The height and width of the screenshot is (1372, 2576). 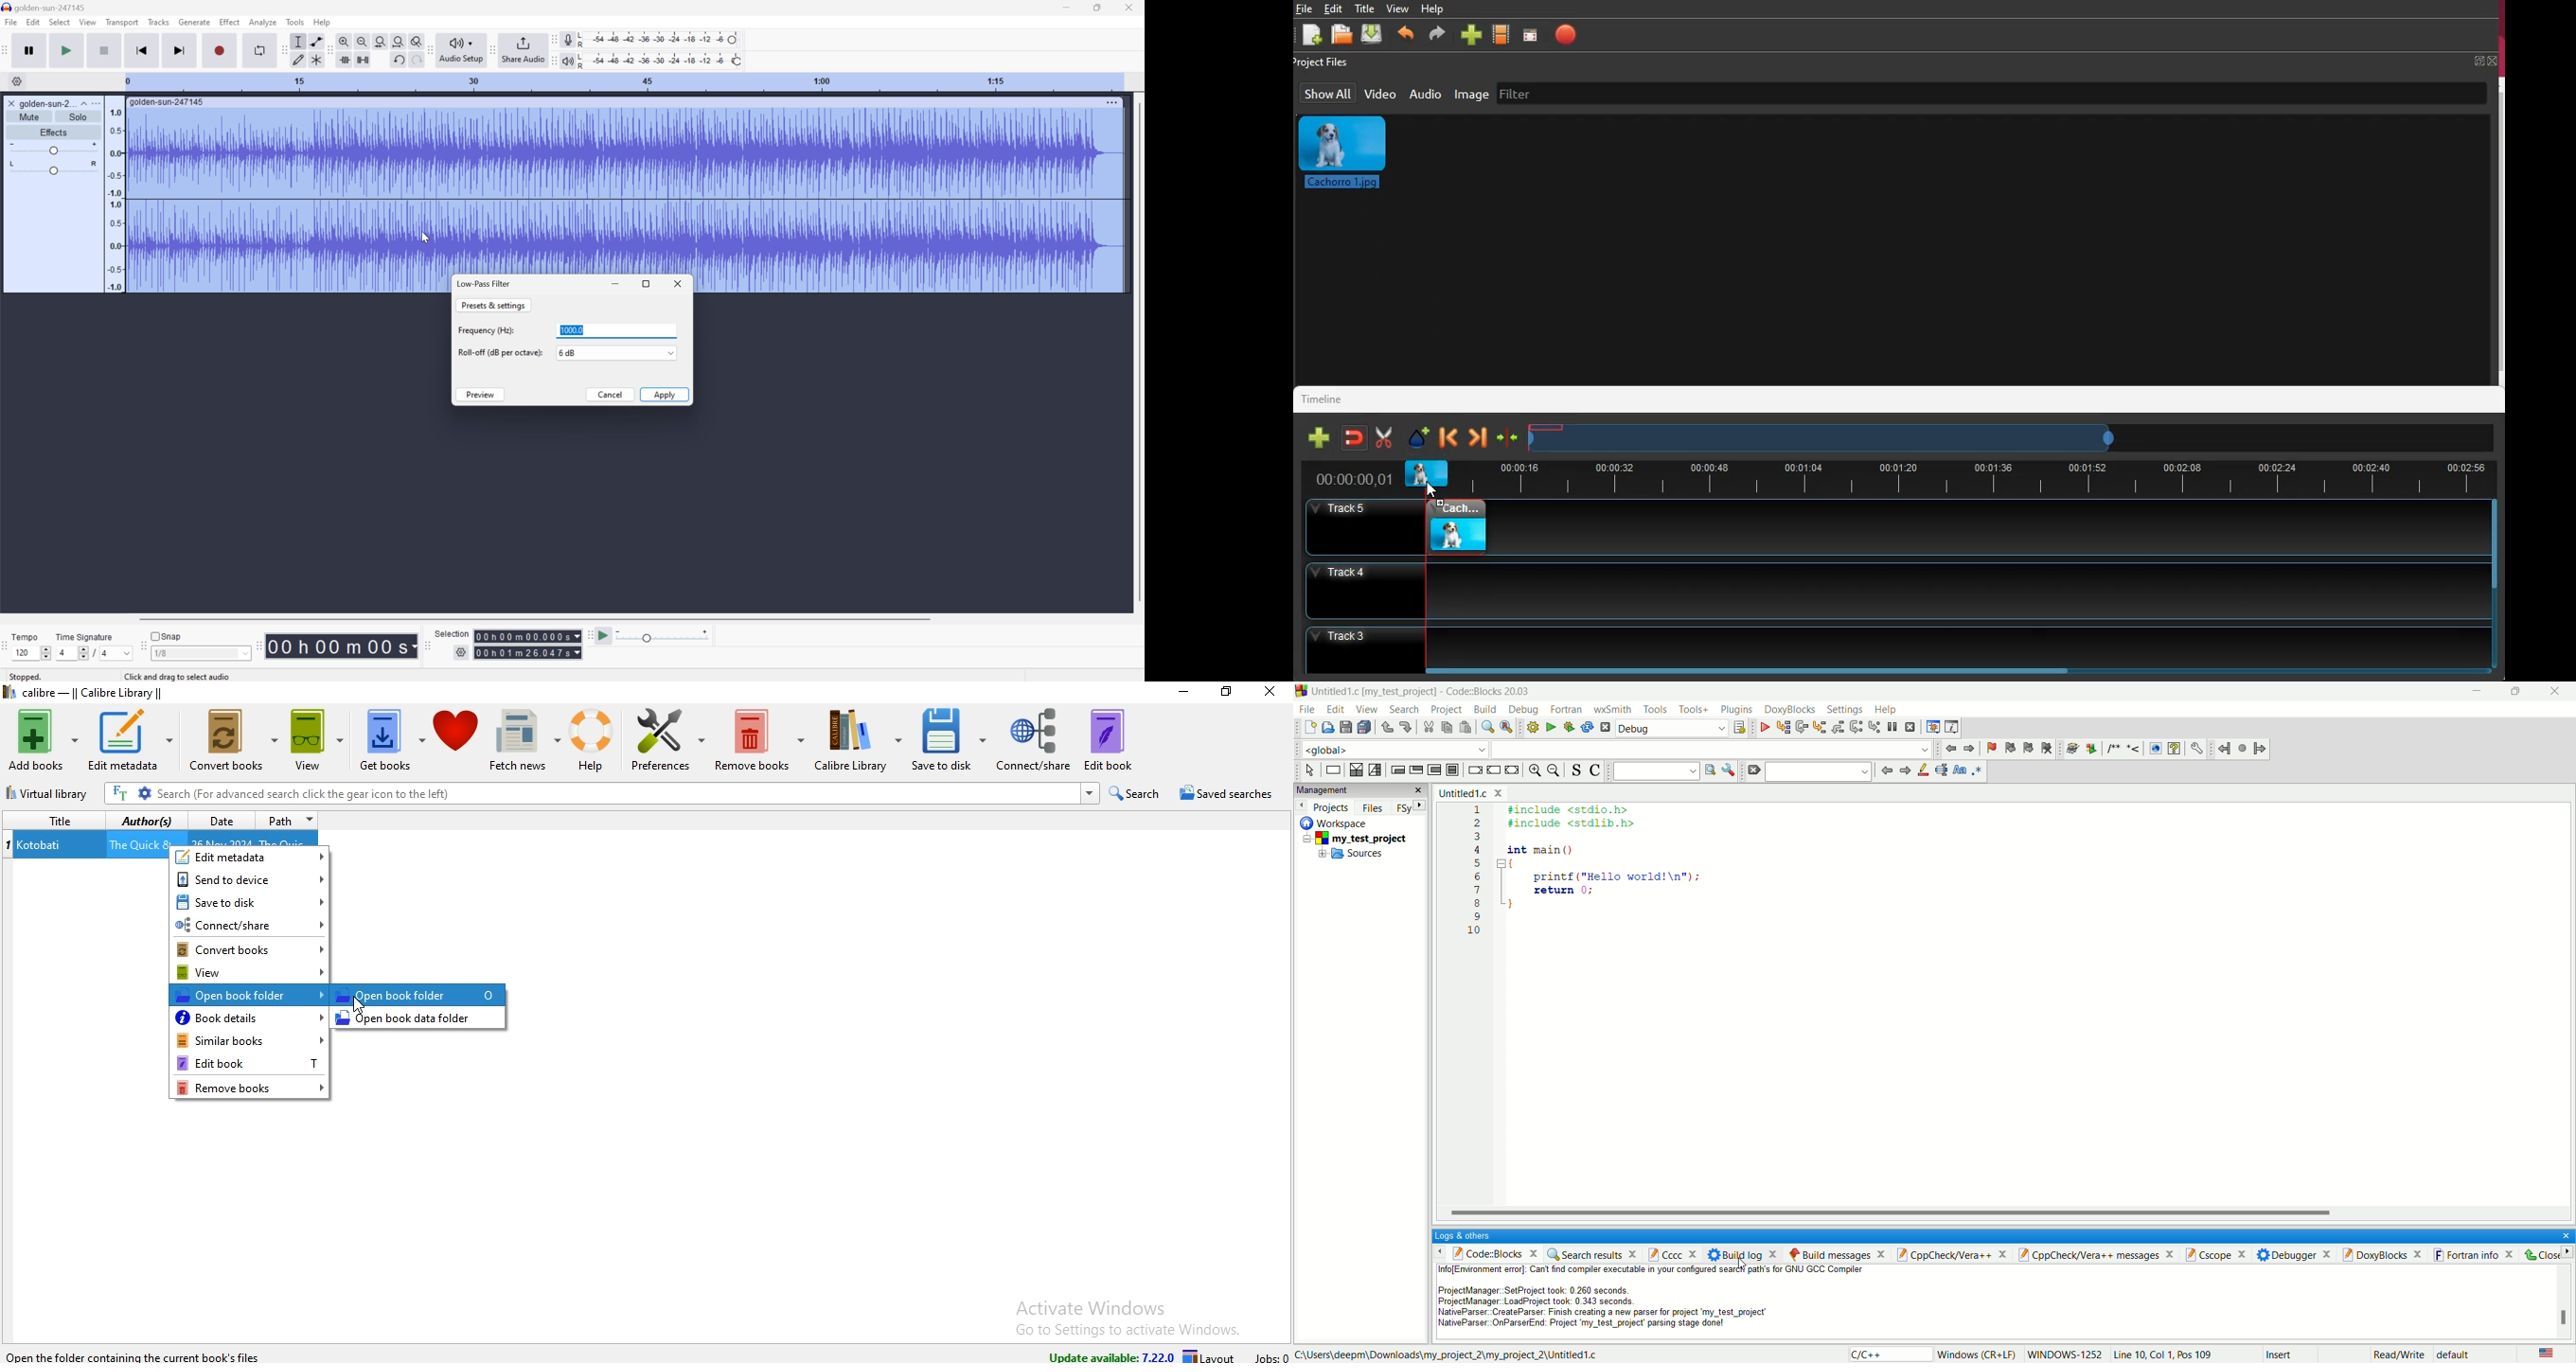 I want to click on exit condition loop, so click(x=1415, y=769).